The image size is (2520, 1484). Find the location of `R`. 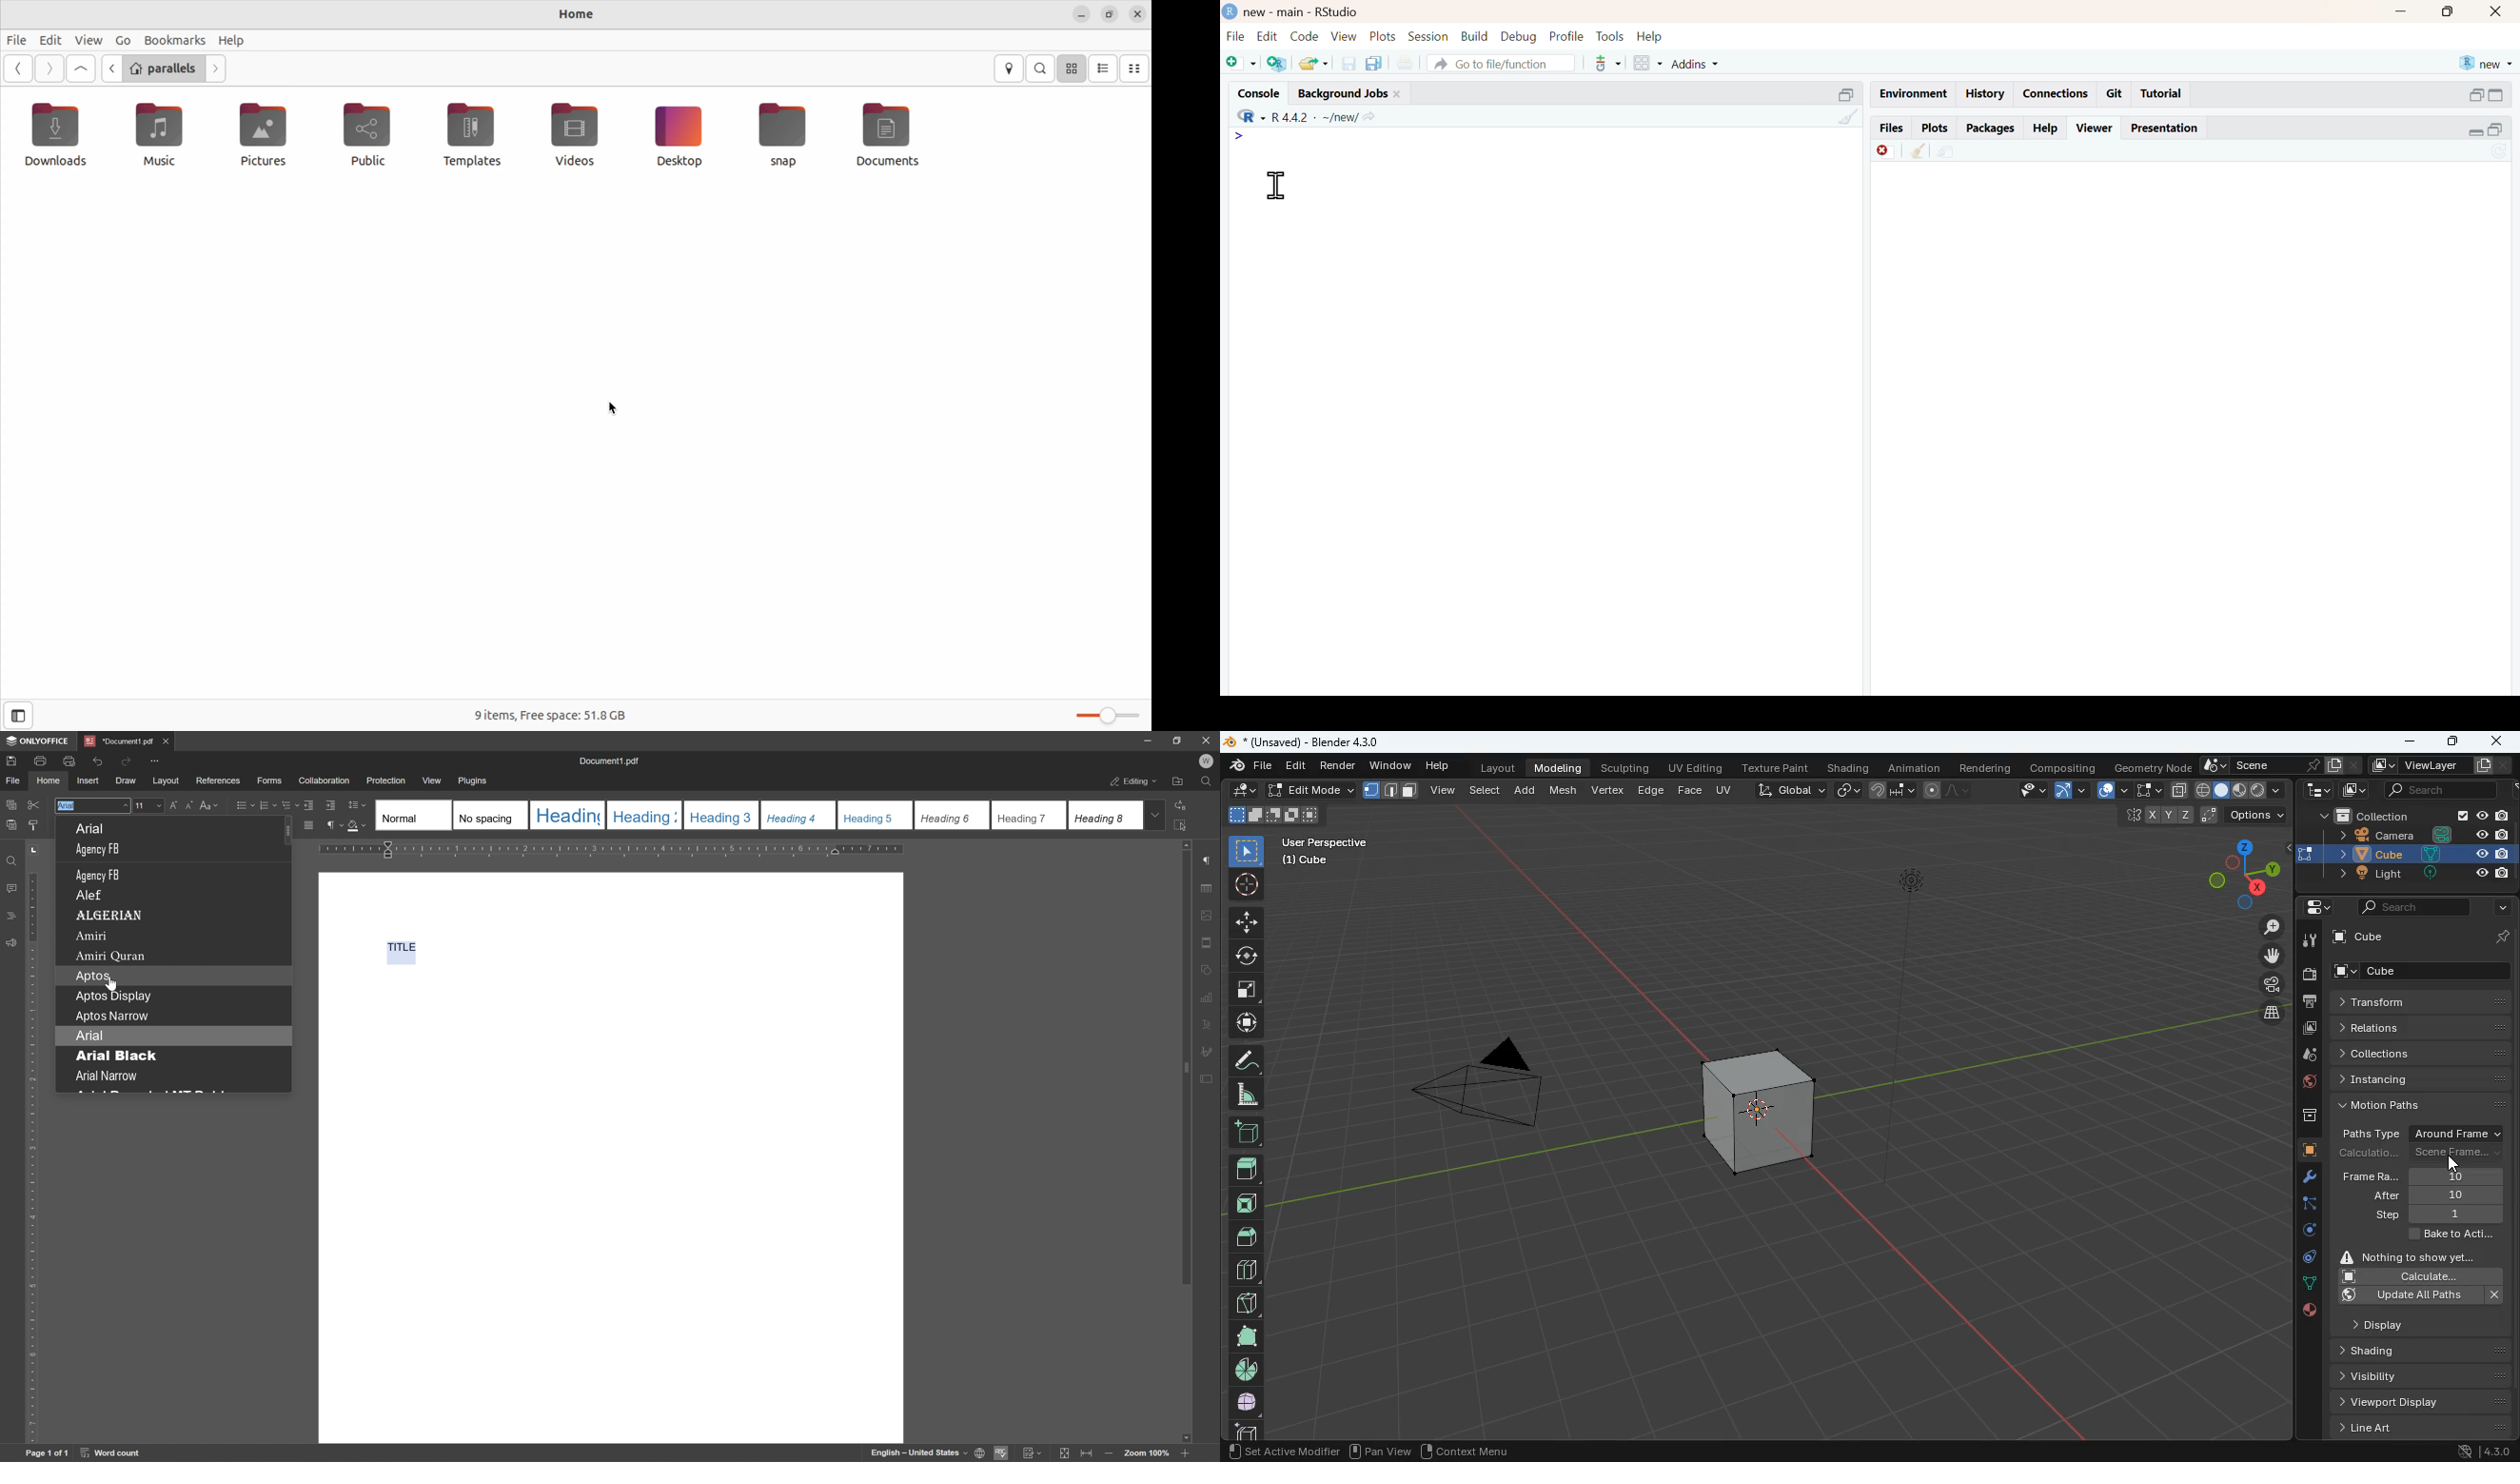

R is located at coordinates (1251, 116).